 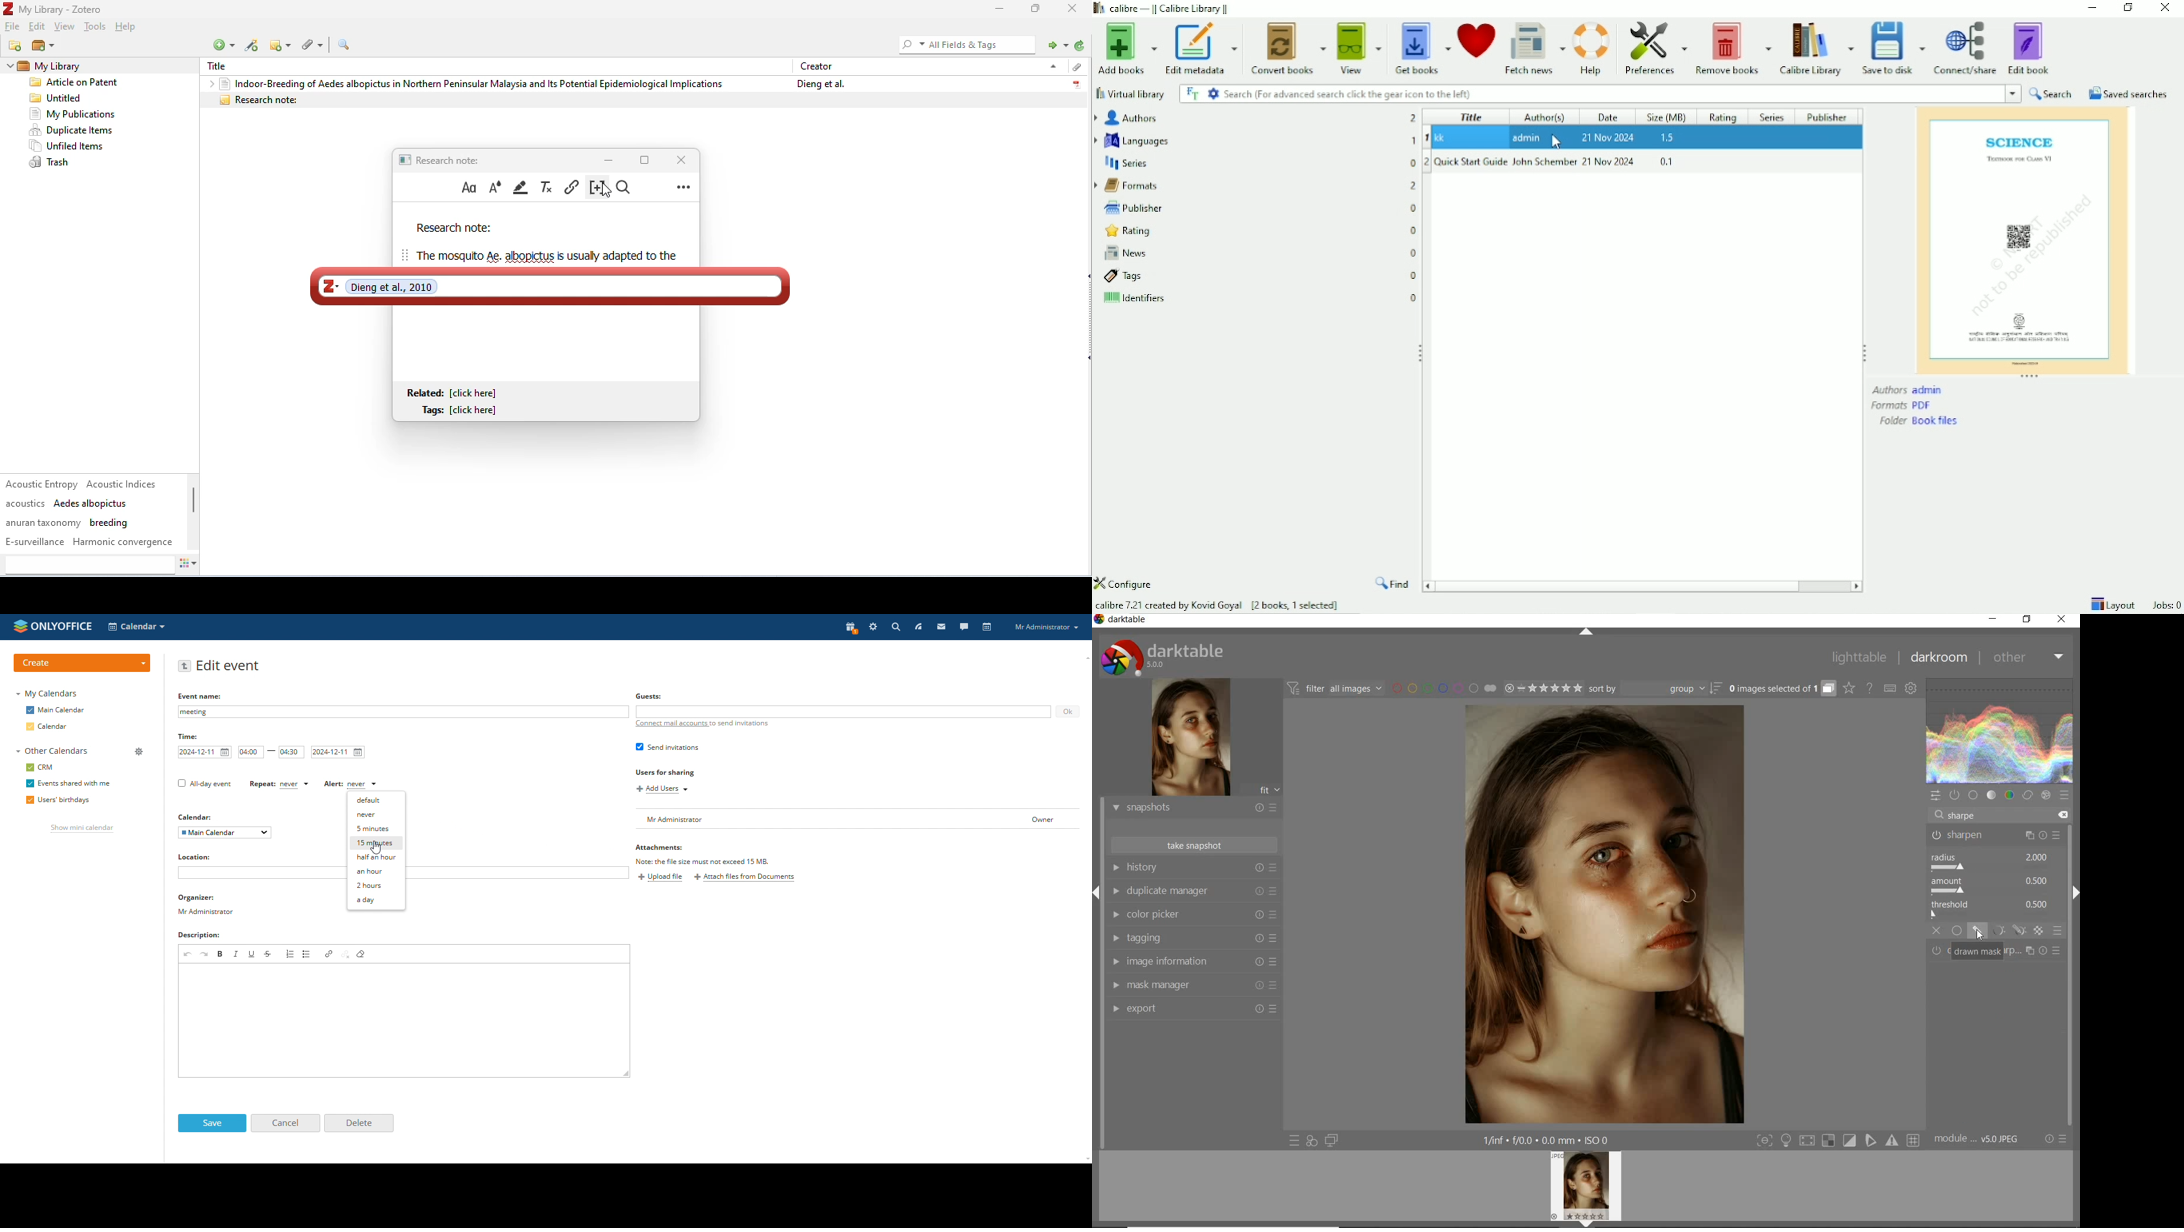 I want to click on view, so click(x=65, y=27).